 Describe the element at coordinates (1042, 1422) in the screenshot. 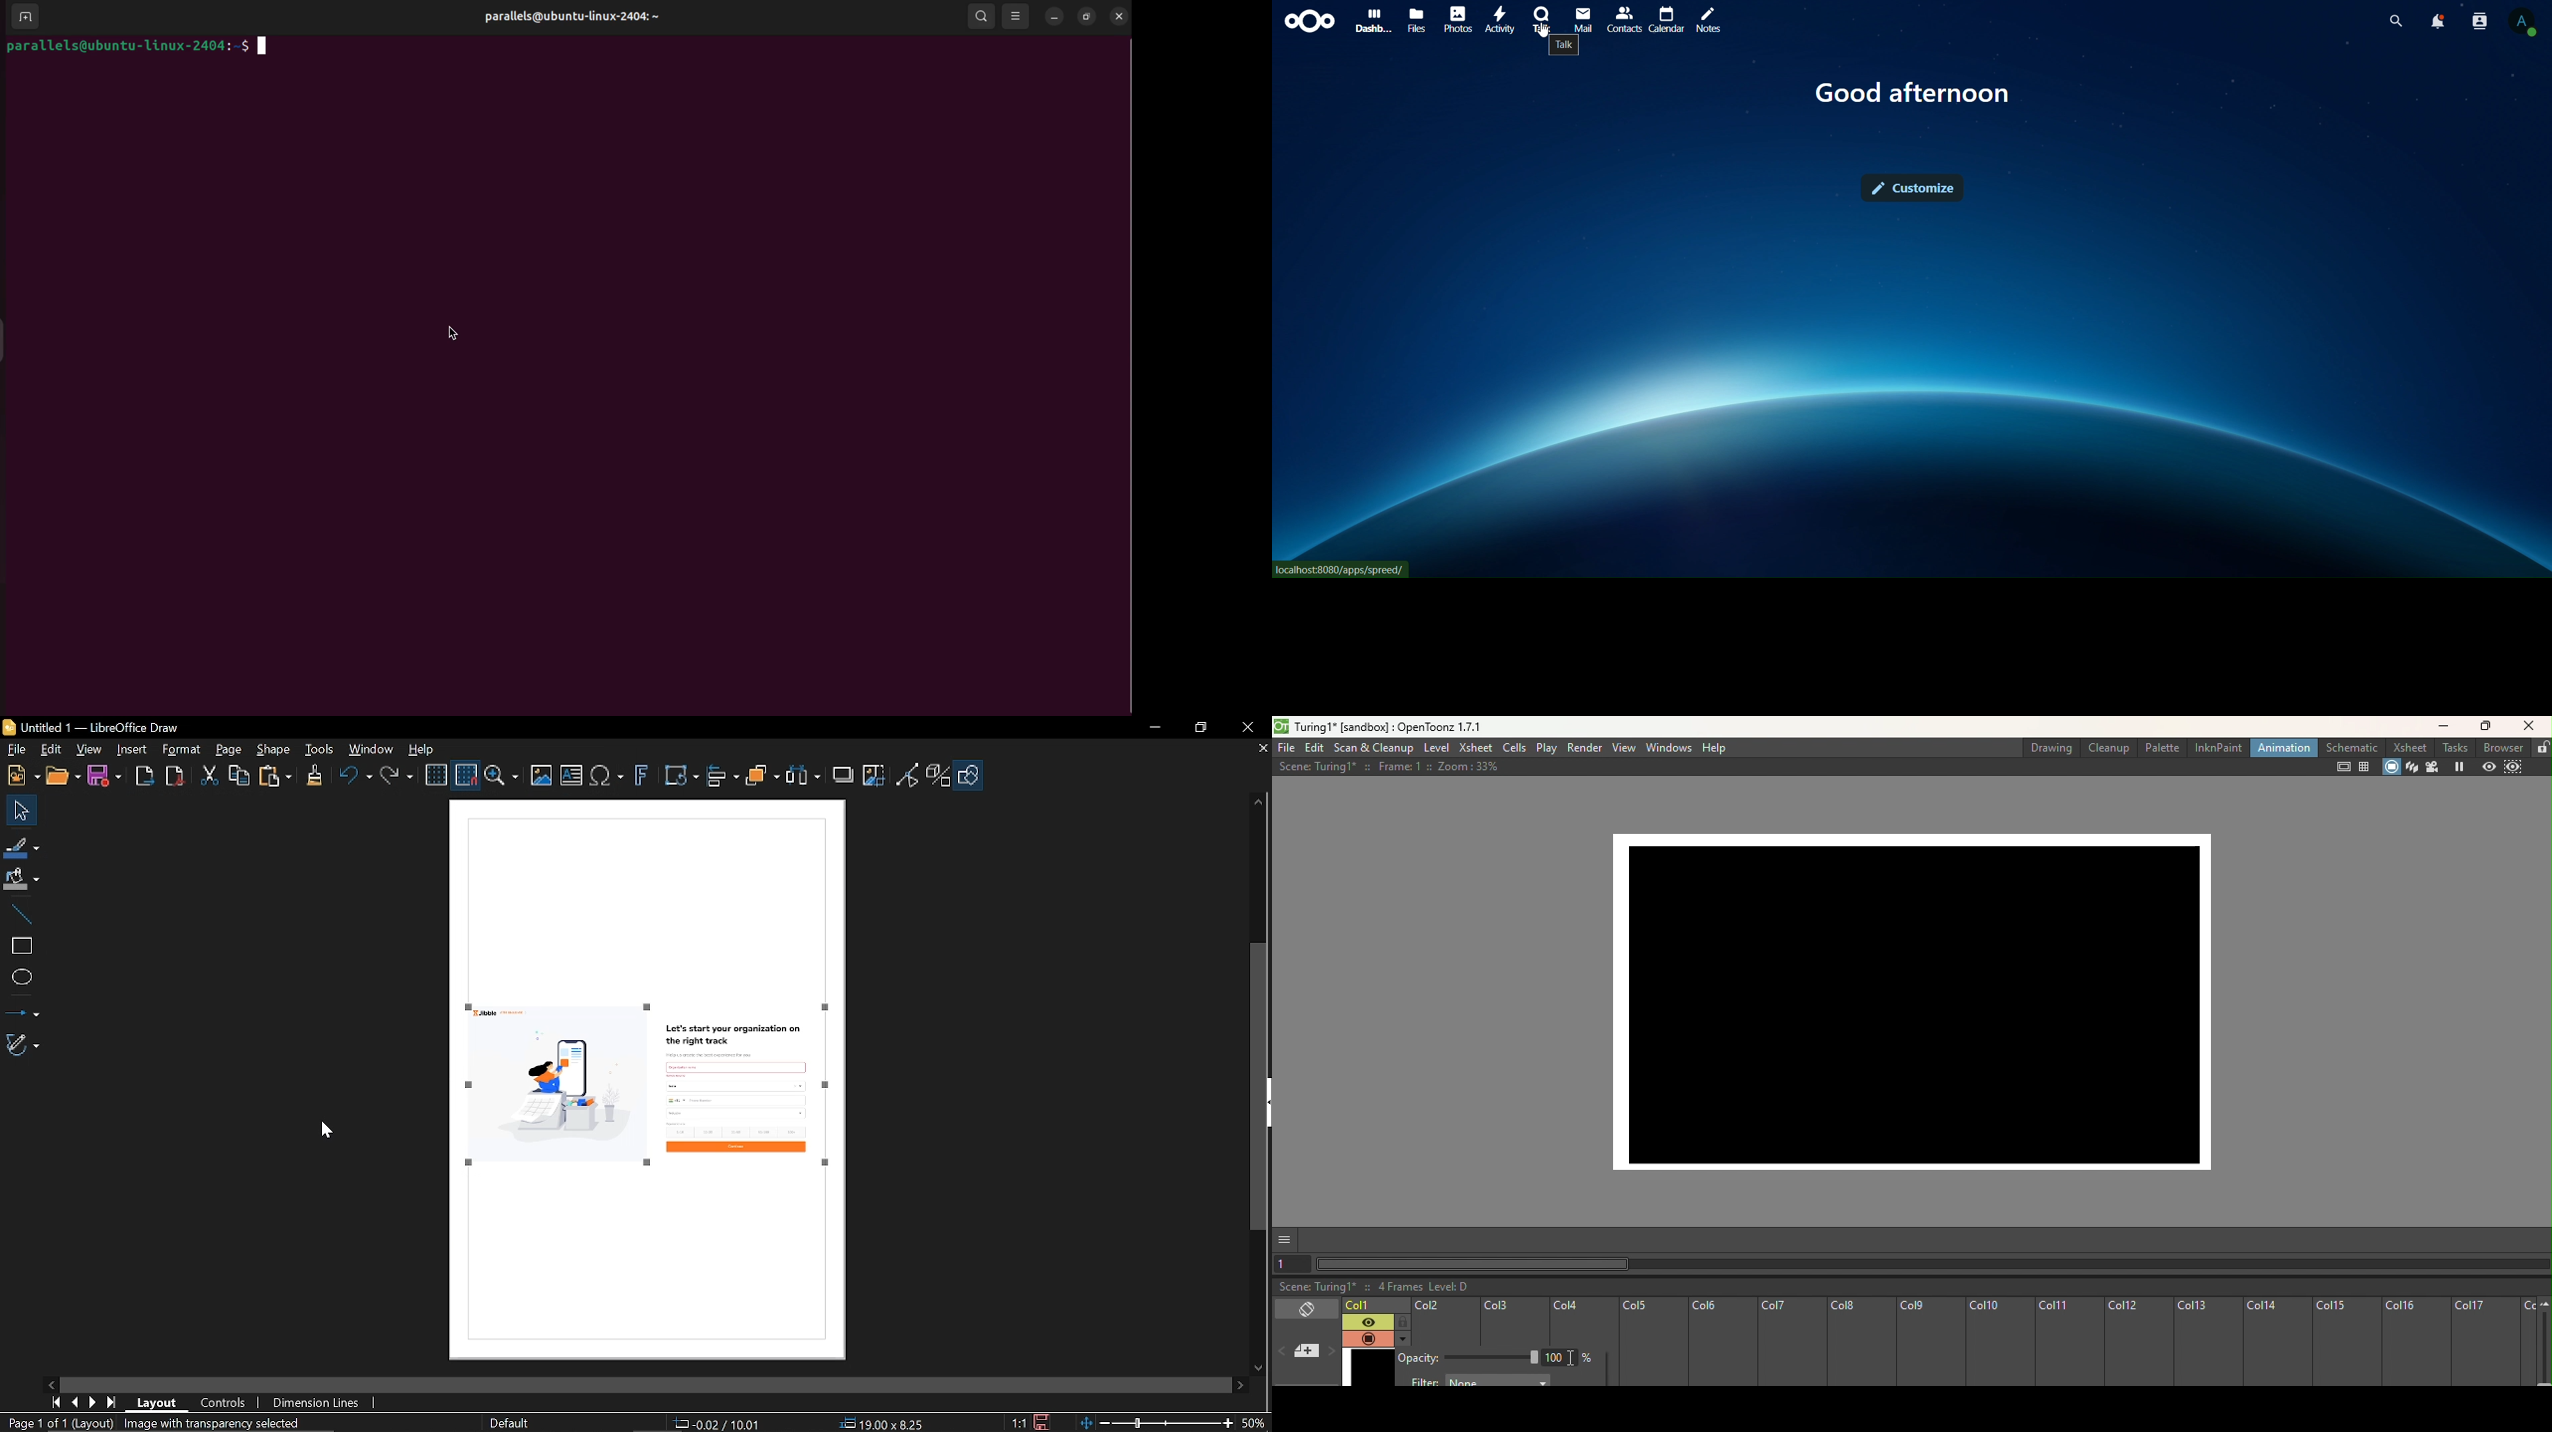

I see `Click to save` at that location.